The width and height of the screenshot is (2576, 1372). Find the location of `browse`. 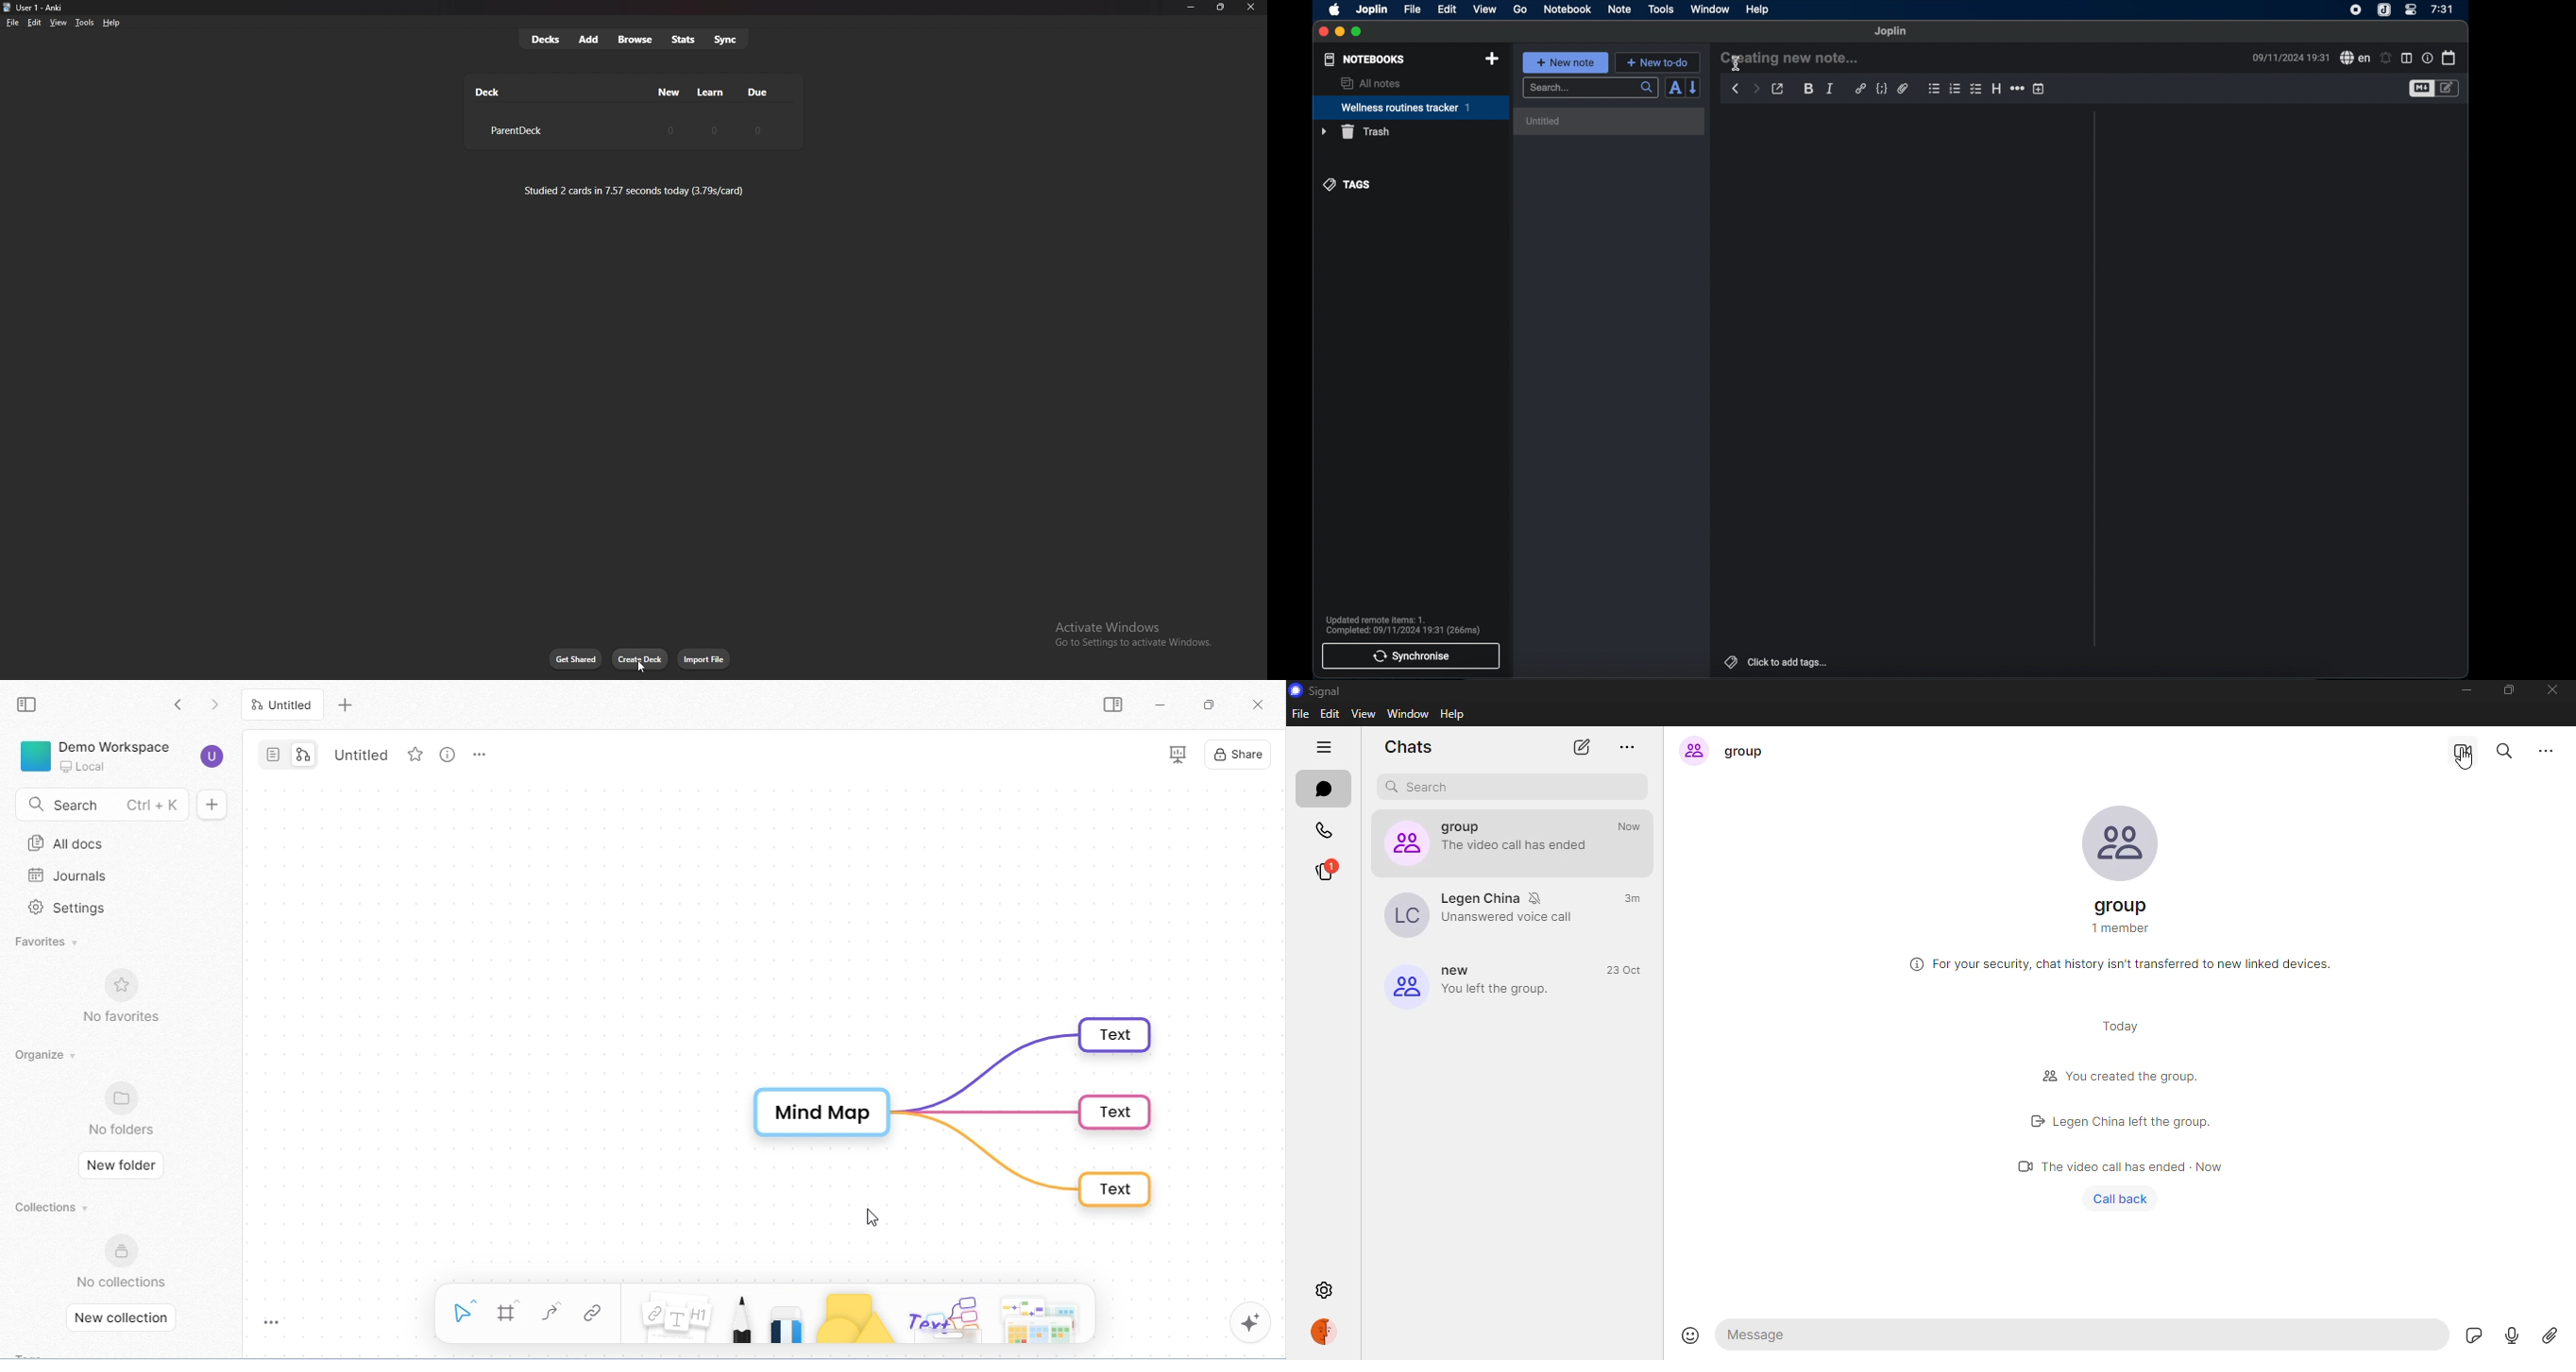

browse is located at coordinates (637, 40).